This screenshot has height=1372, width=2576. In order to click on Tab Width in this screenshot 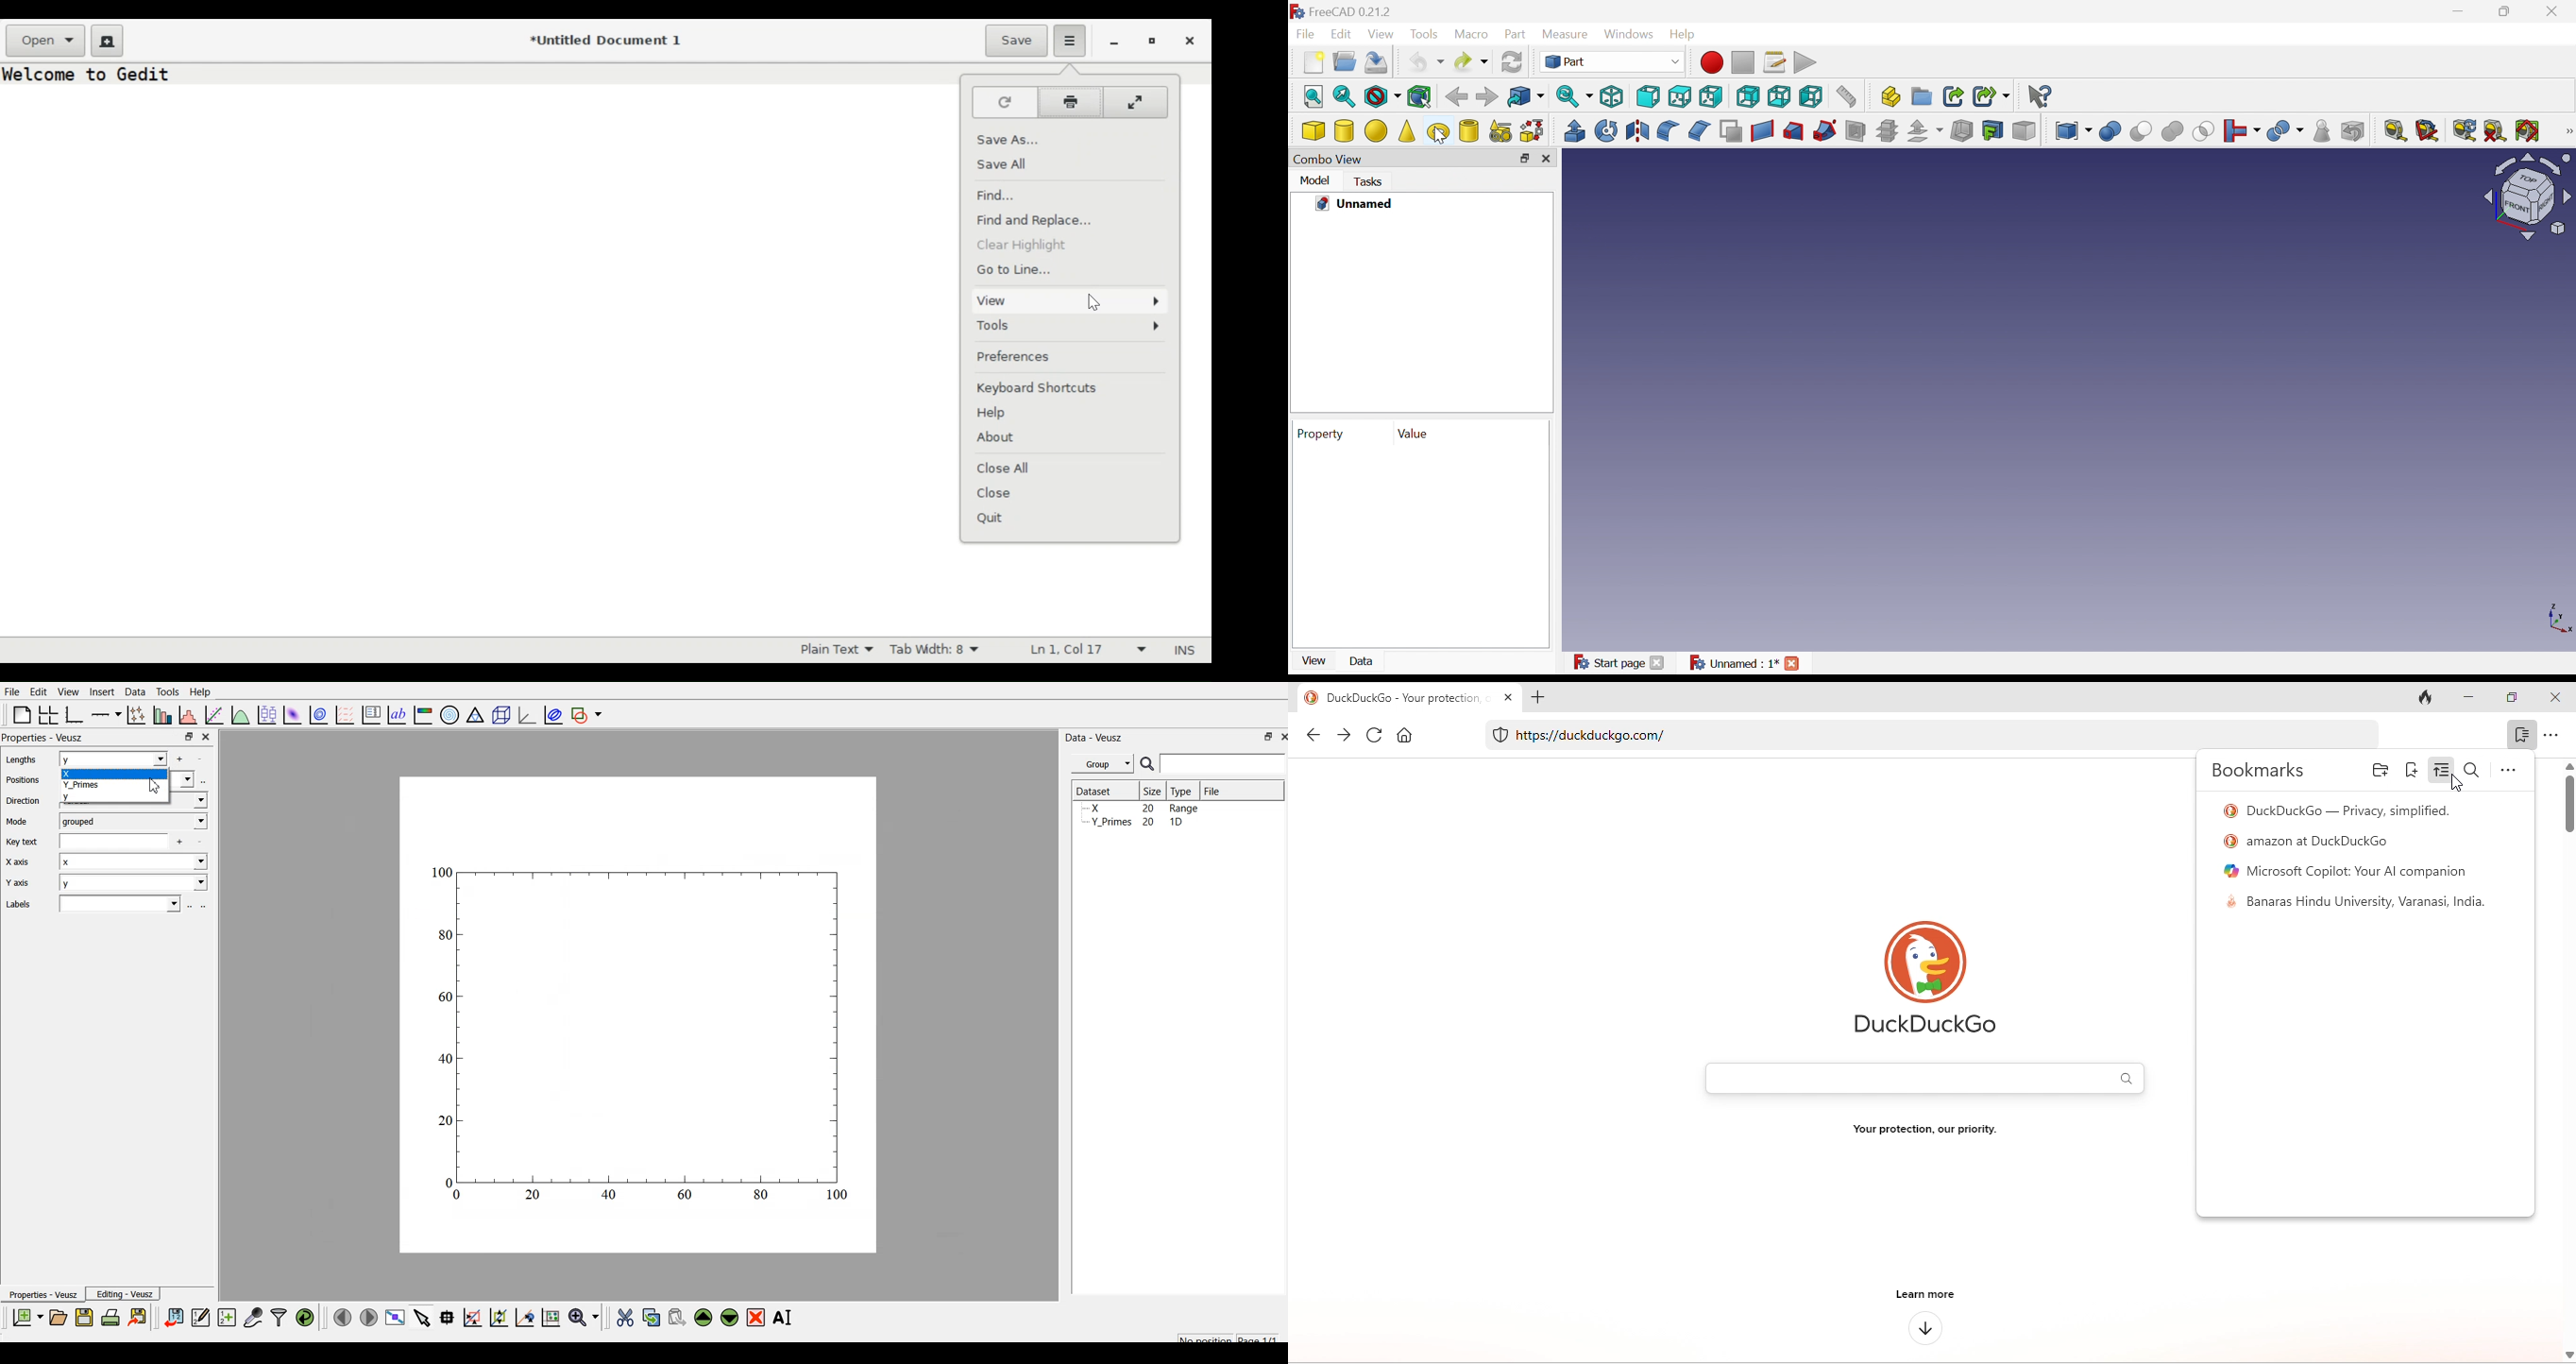, I will do `click(940, 650)`.